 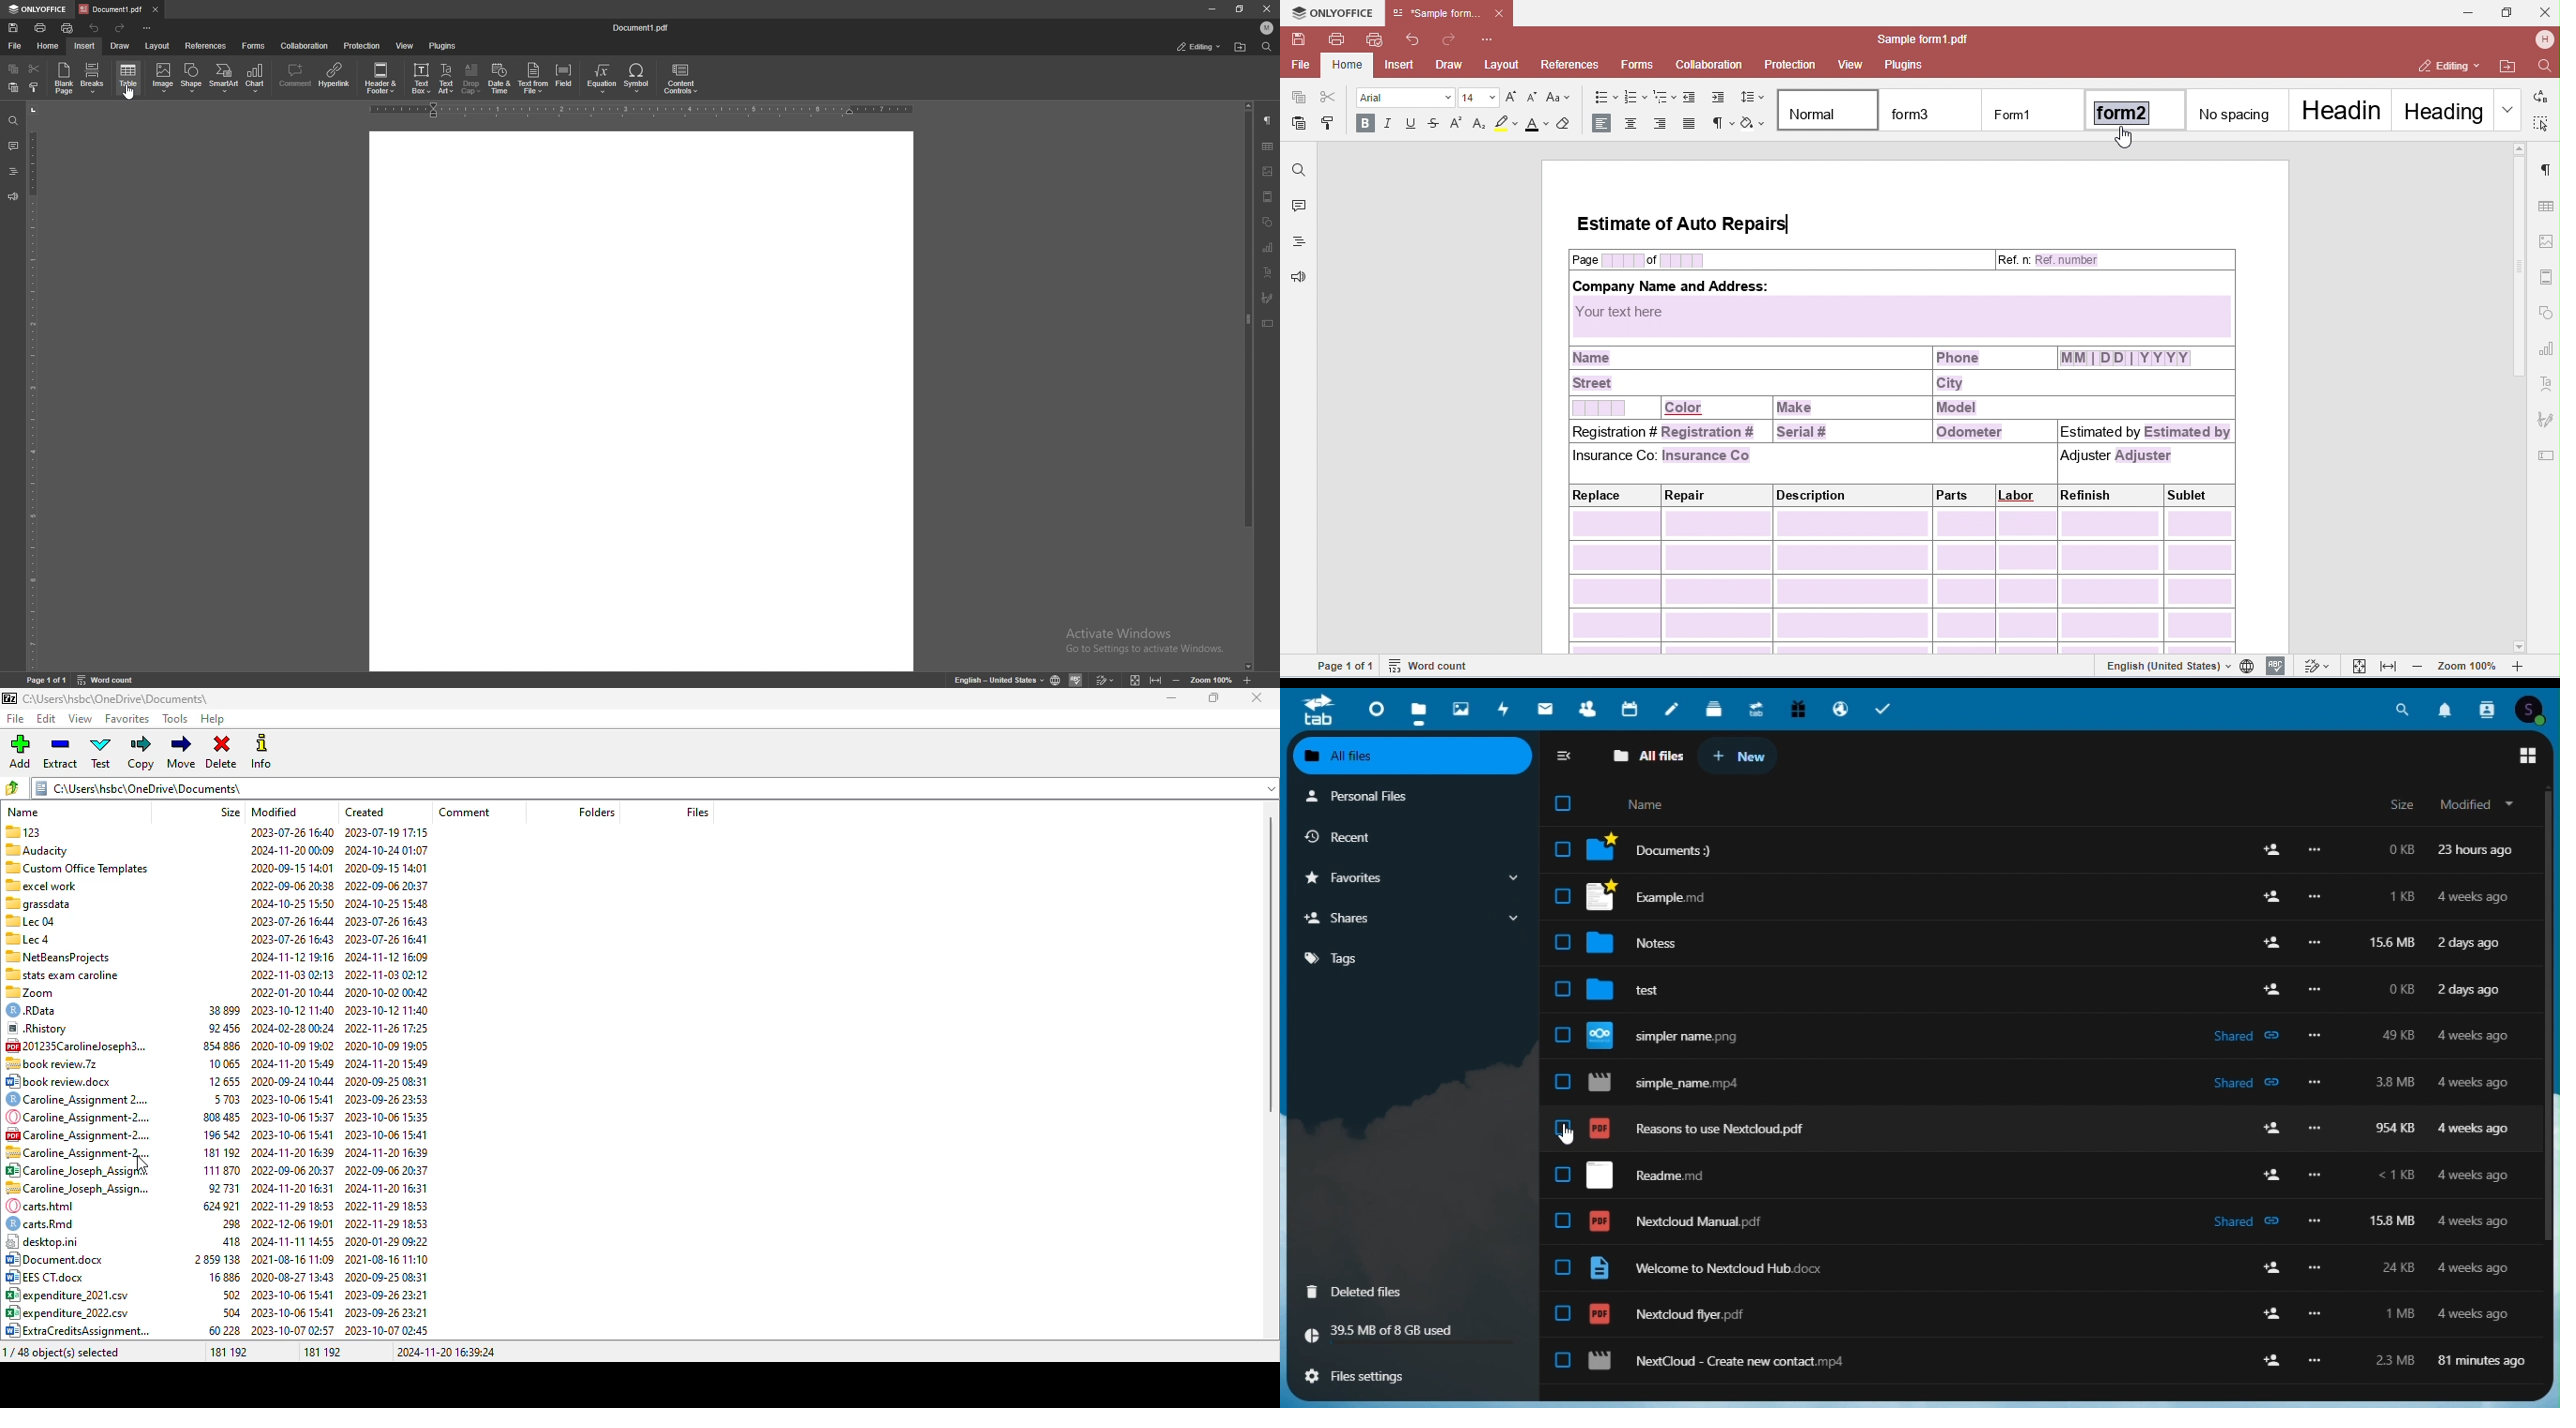 I want to click on , so click(x=2316, y=1176).